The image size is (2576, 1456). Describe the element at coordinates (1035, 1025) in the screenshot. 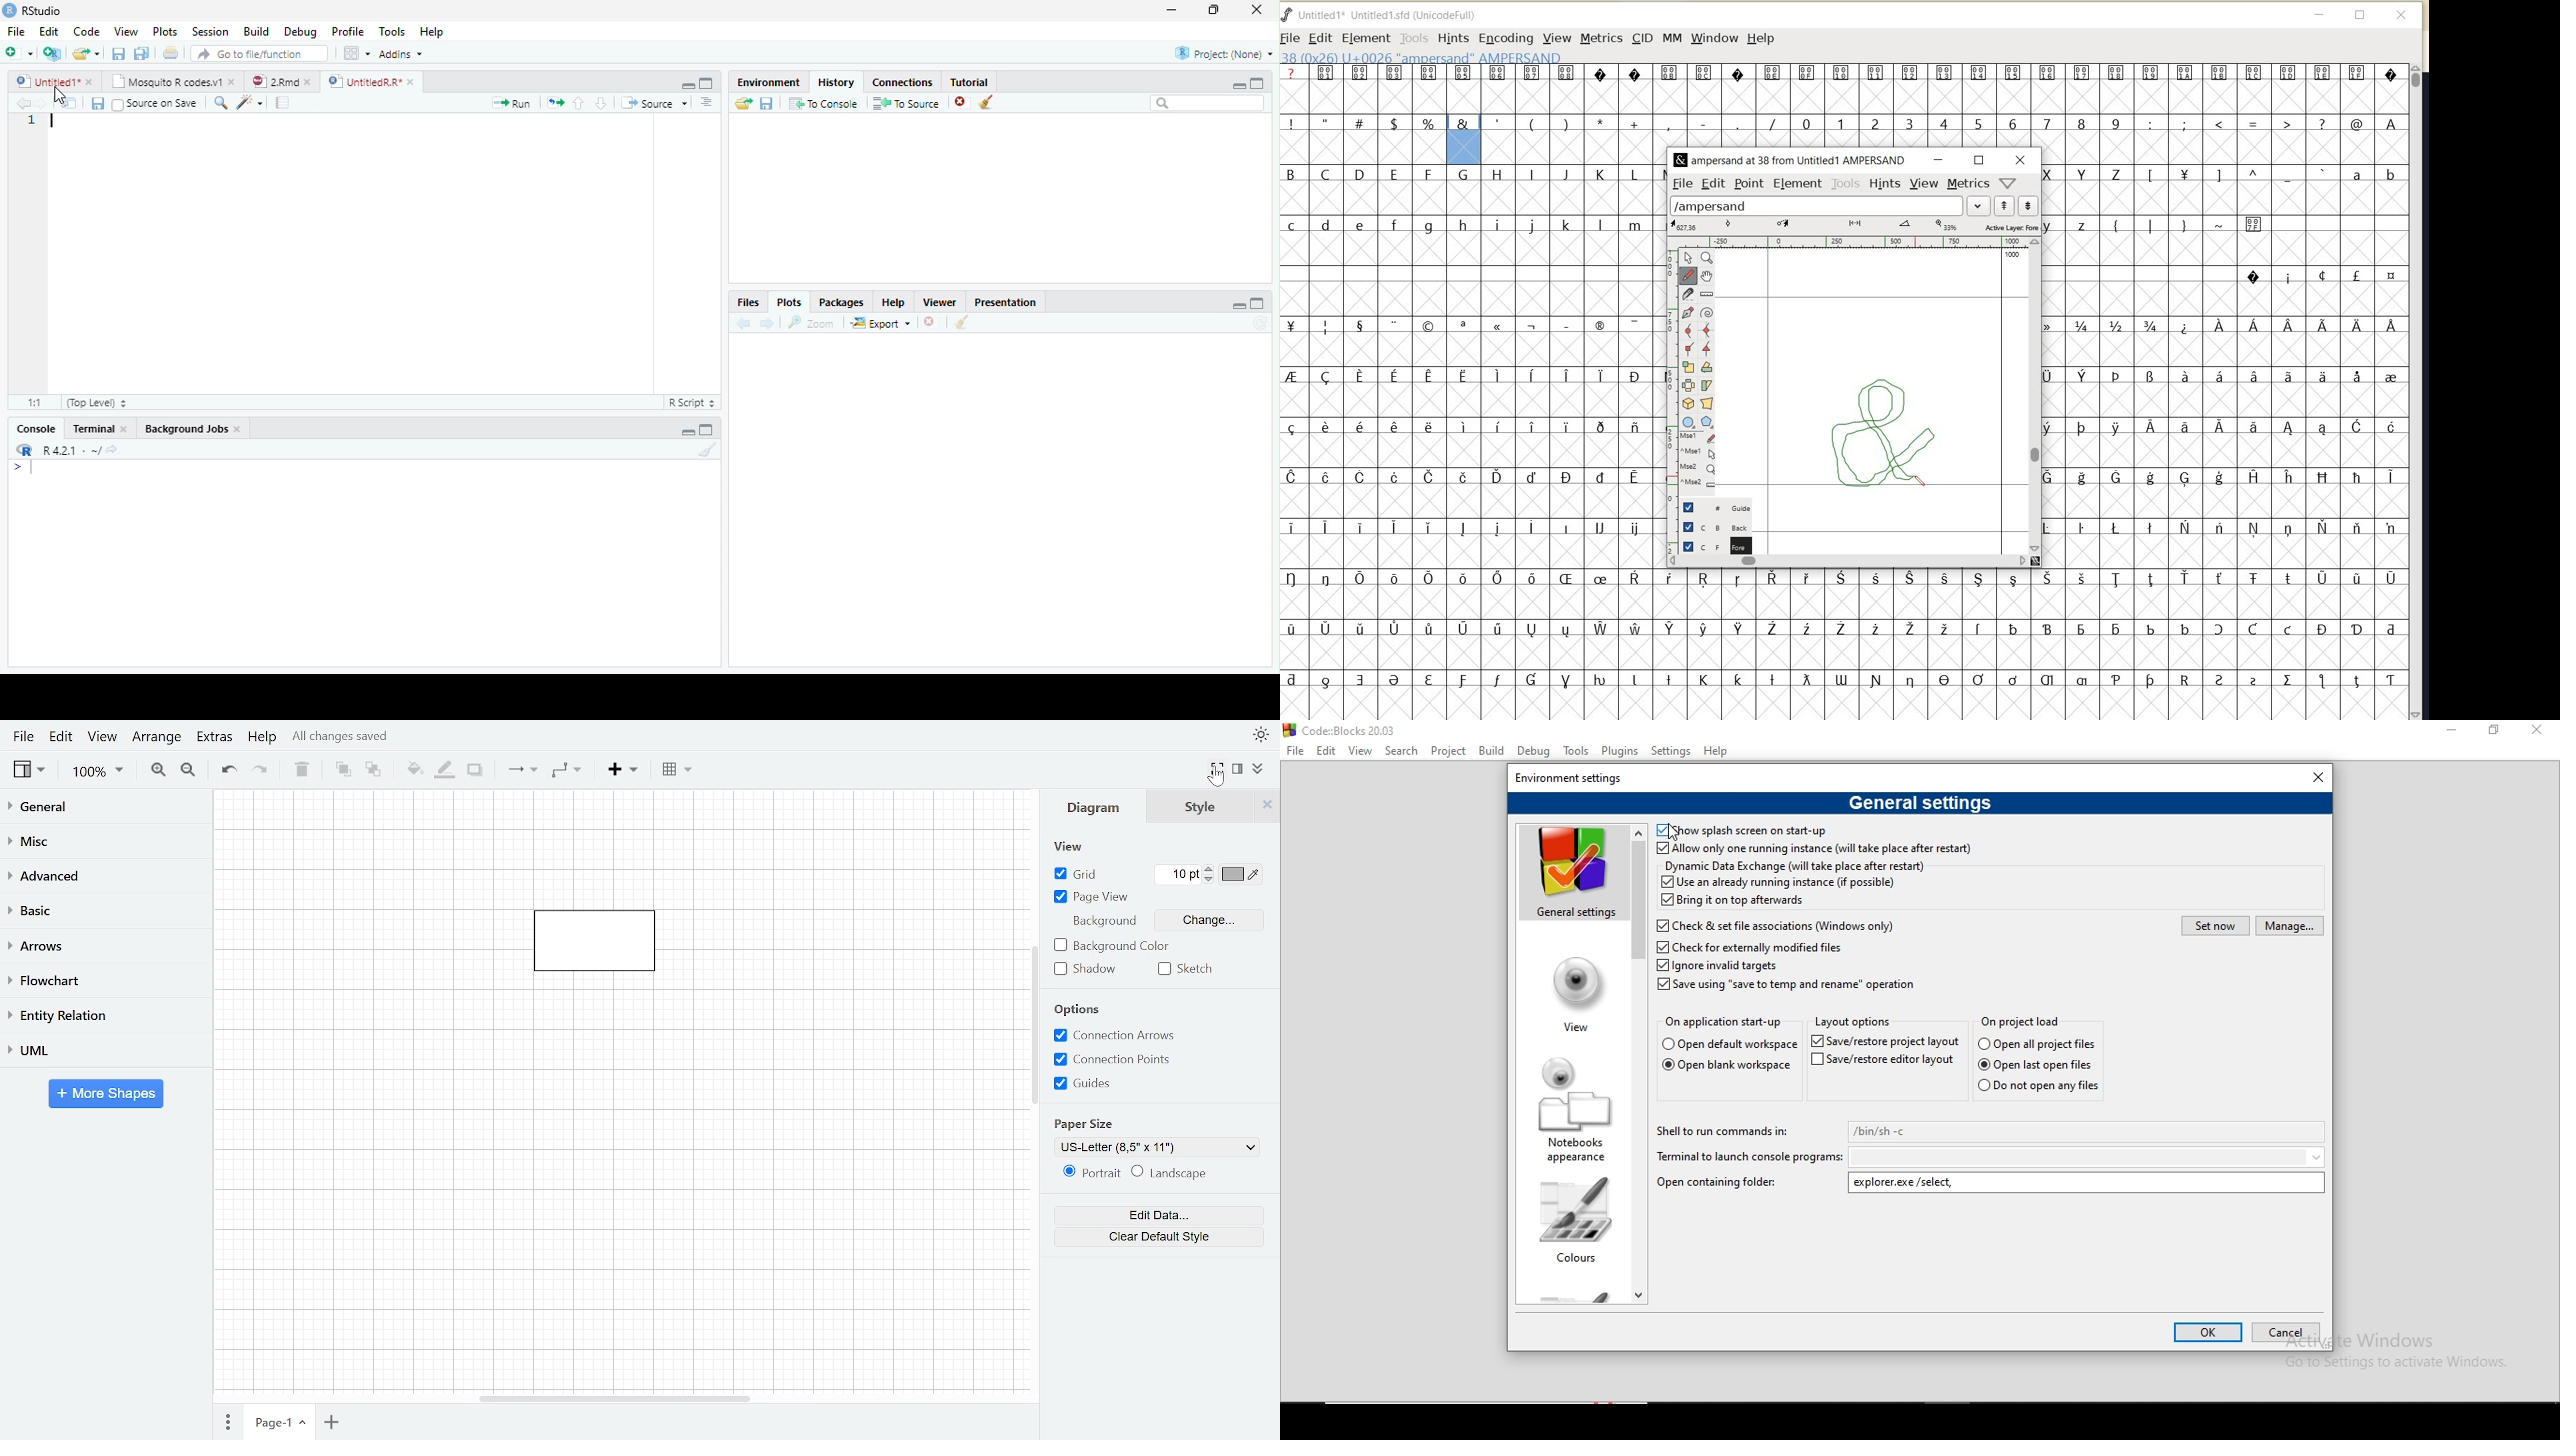

I see `Vertical scrollbar` at that location.